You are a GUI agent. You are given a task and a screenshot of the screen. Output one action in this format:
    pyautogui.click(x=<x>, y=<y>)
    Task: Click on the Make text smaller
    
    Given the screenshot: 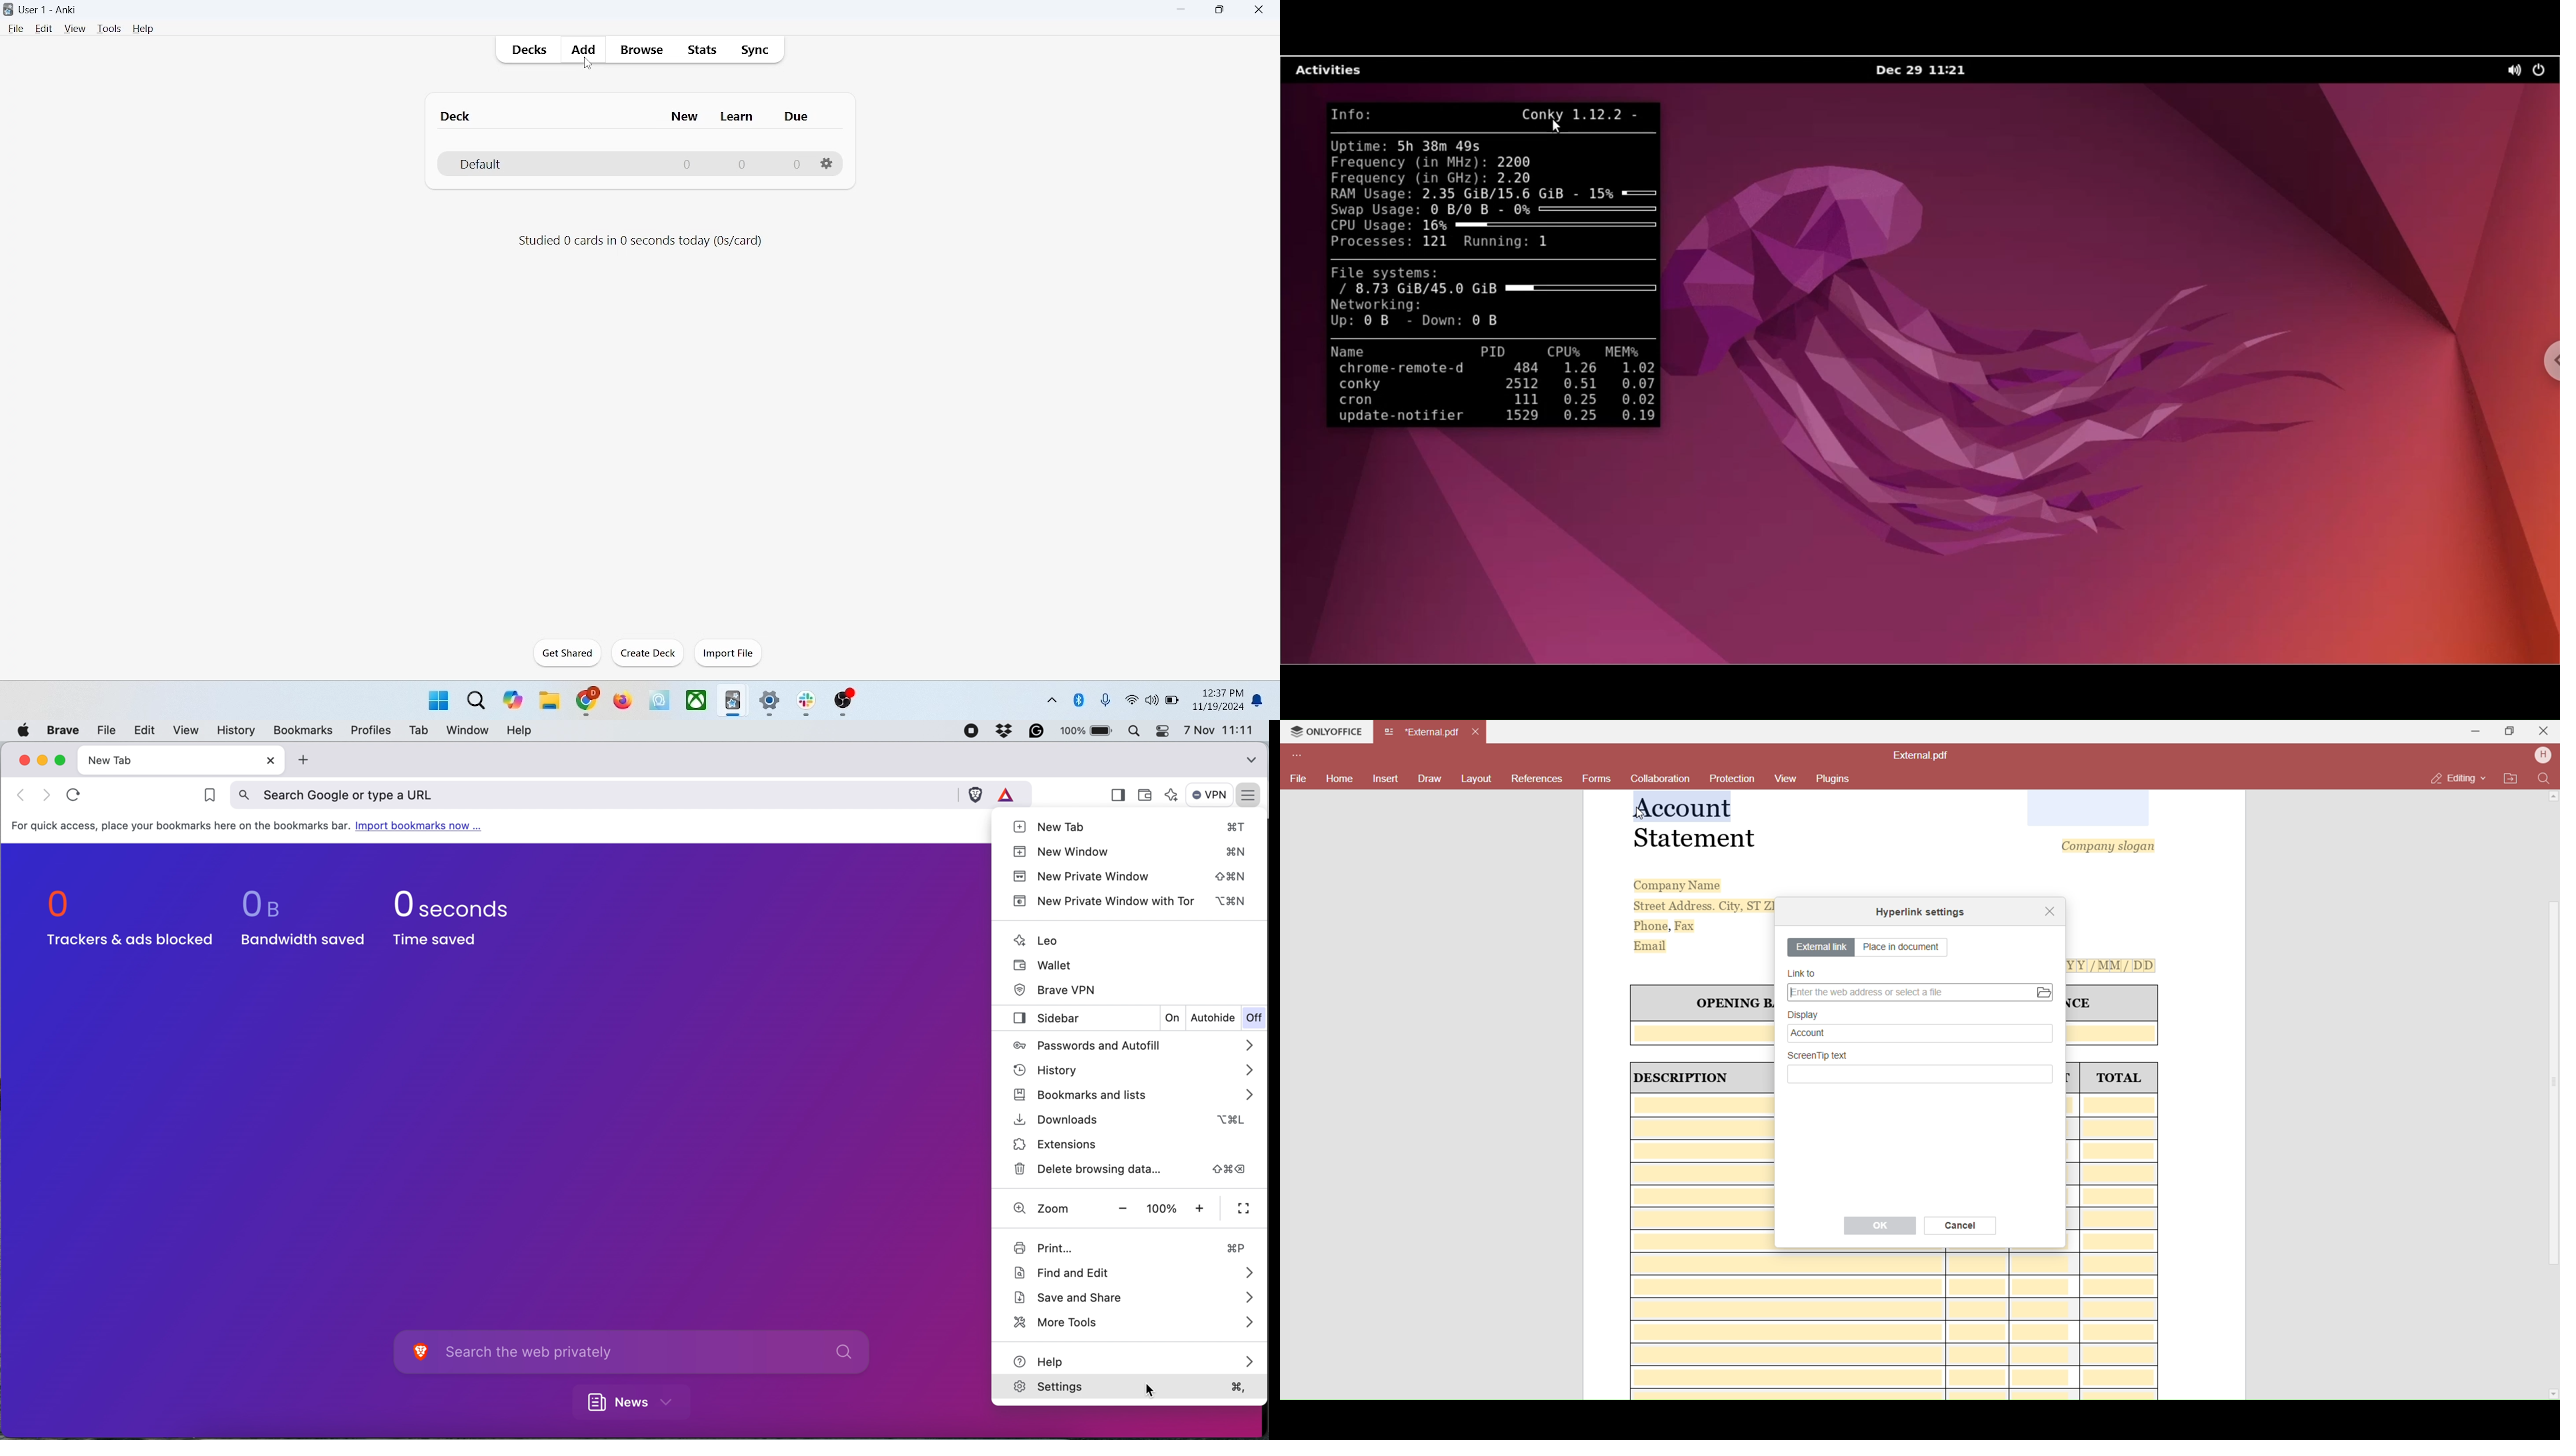 What is the action you would take?
    pyautogui.click(x=1123, y=1208)
    